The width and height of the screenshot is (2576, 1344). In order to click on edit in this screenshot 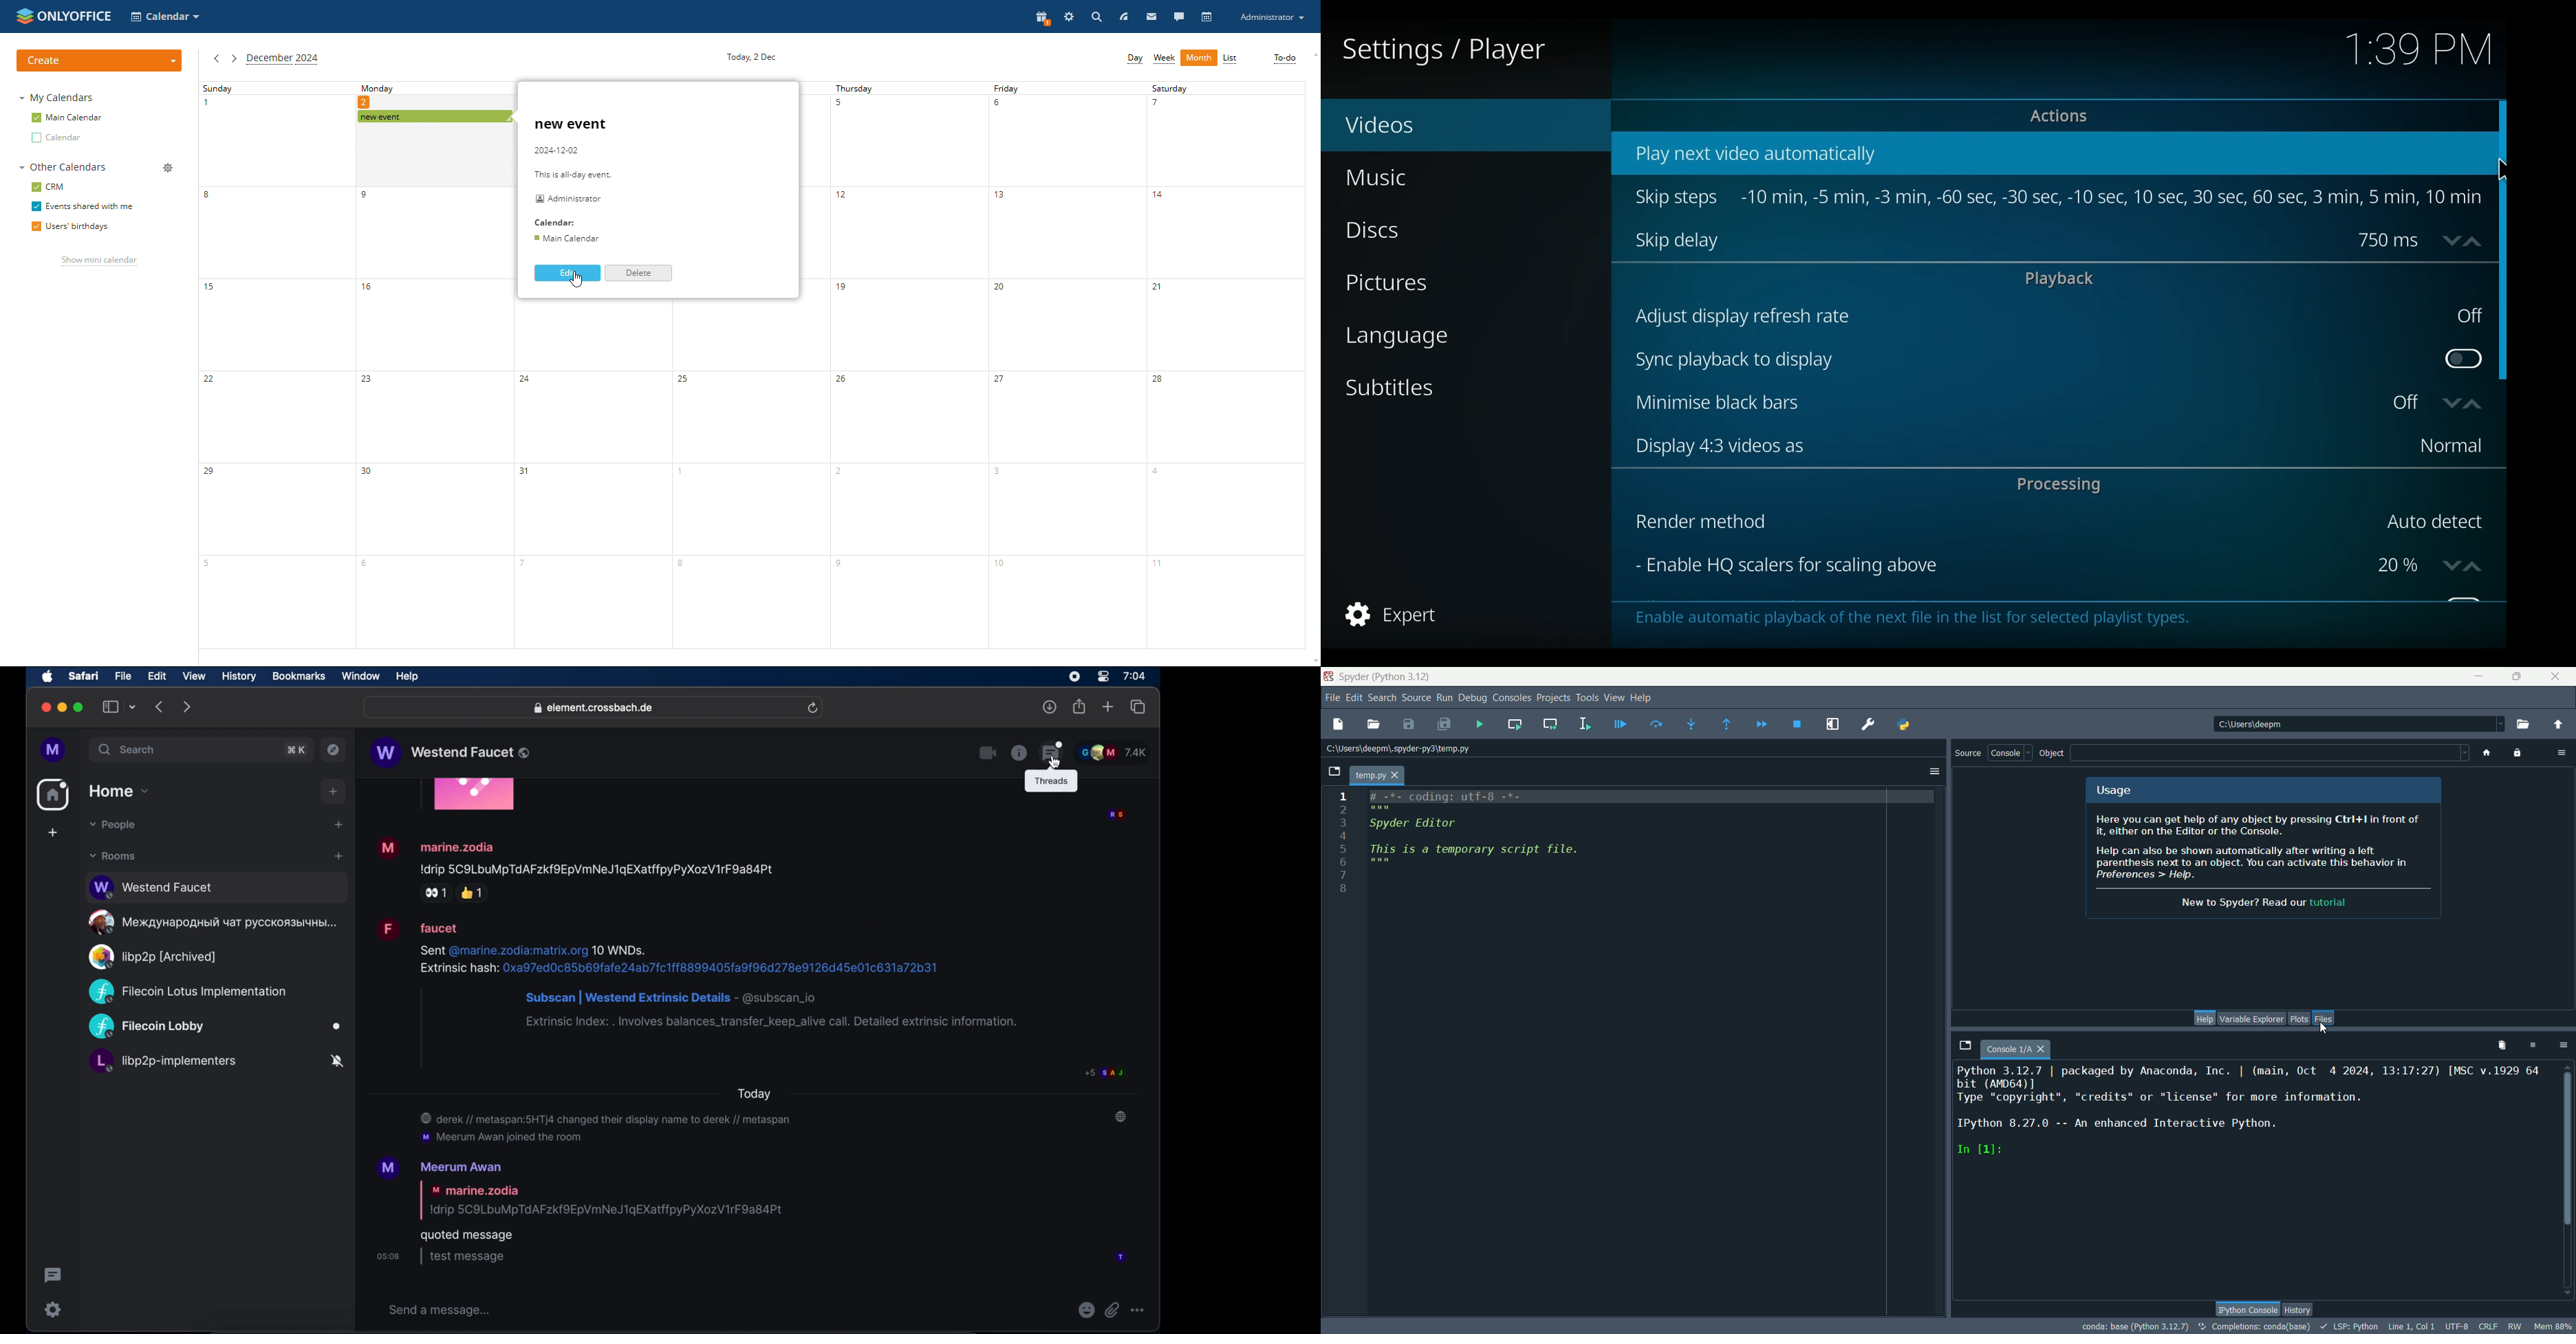, I will do `click(1355, 698)`.